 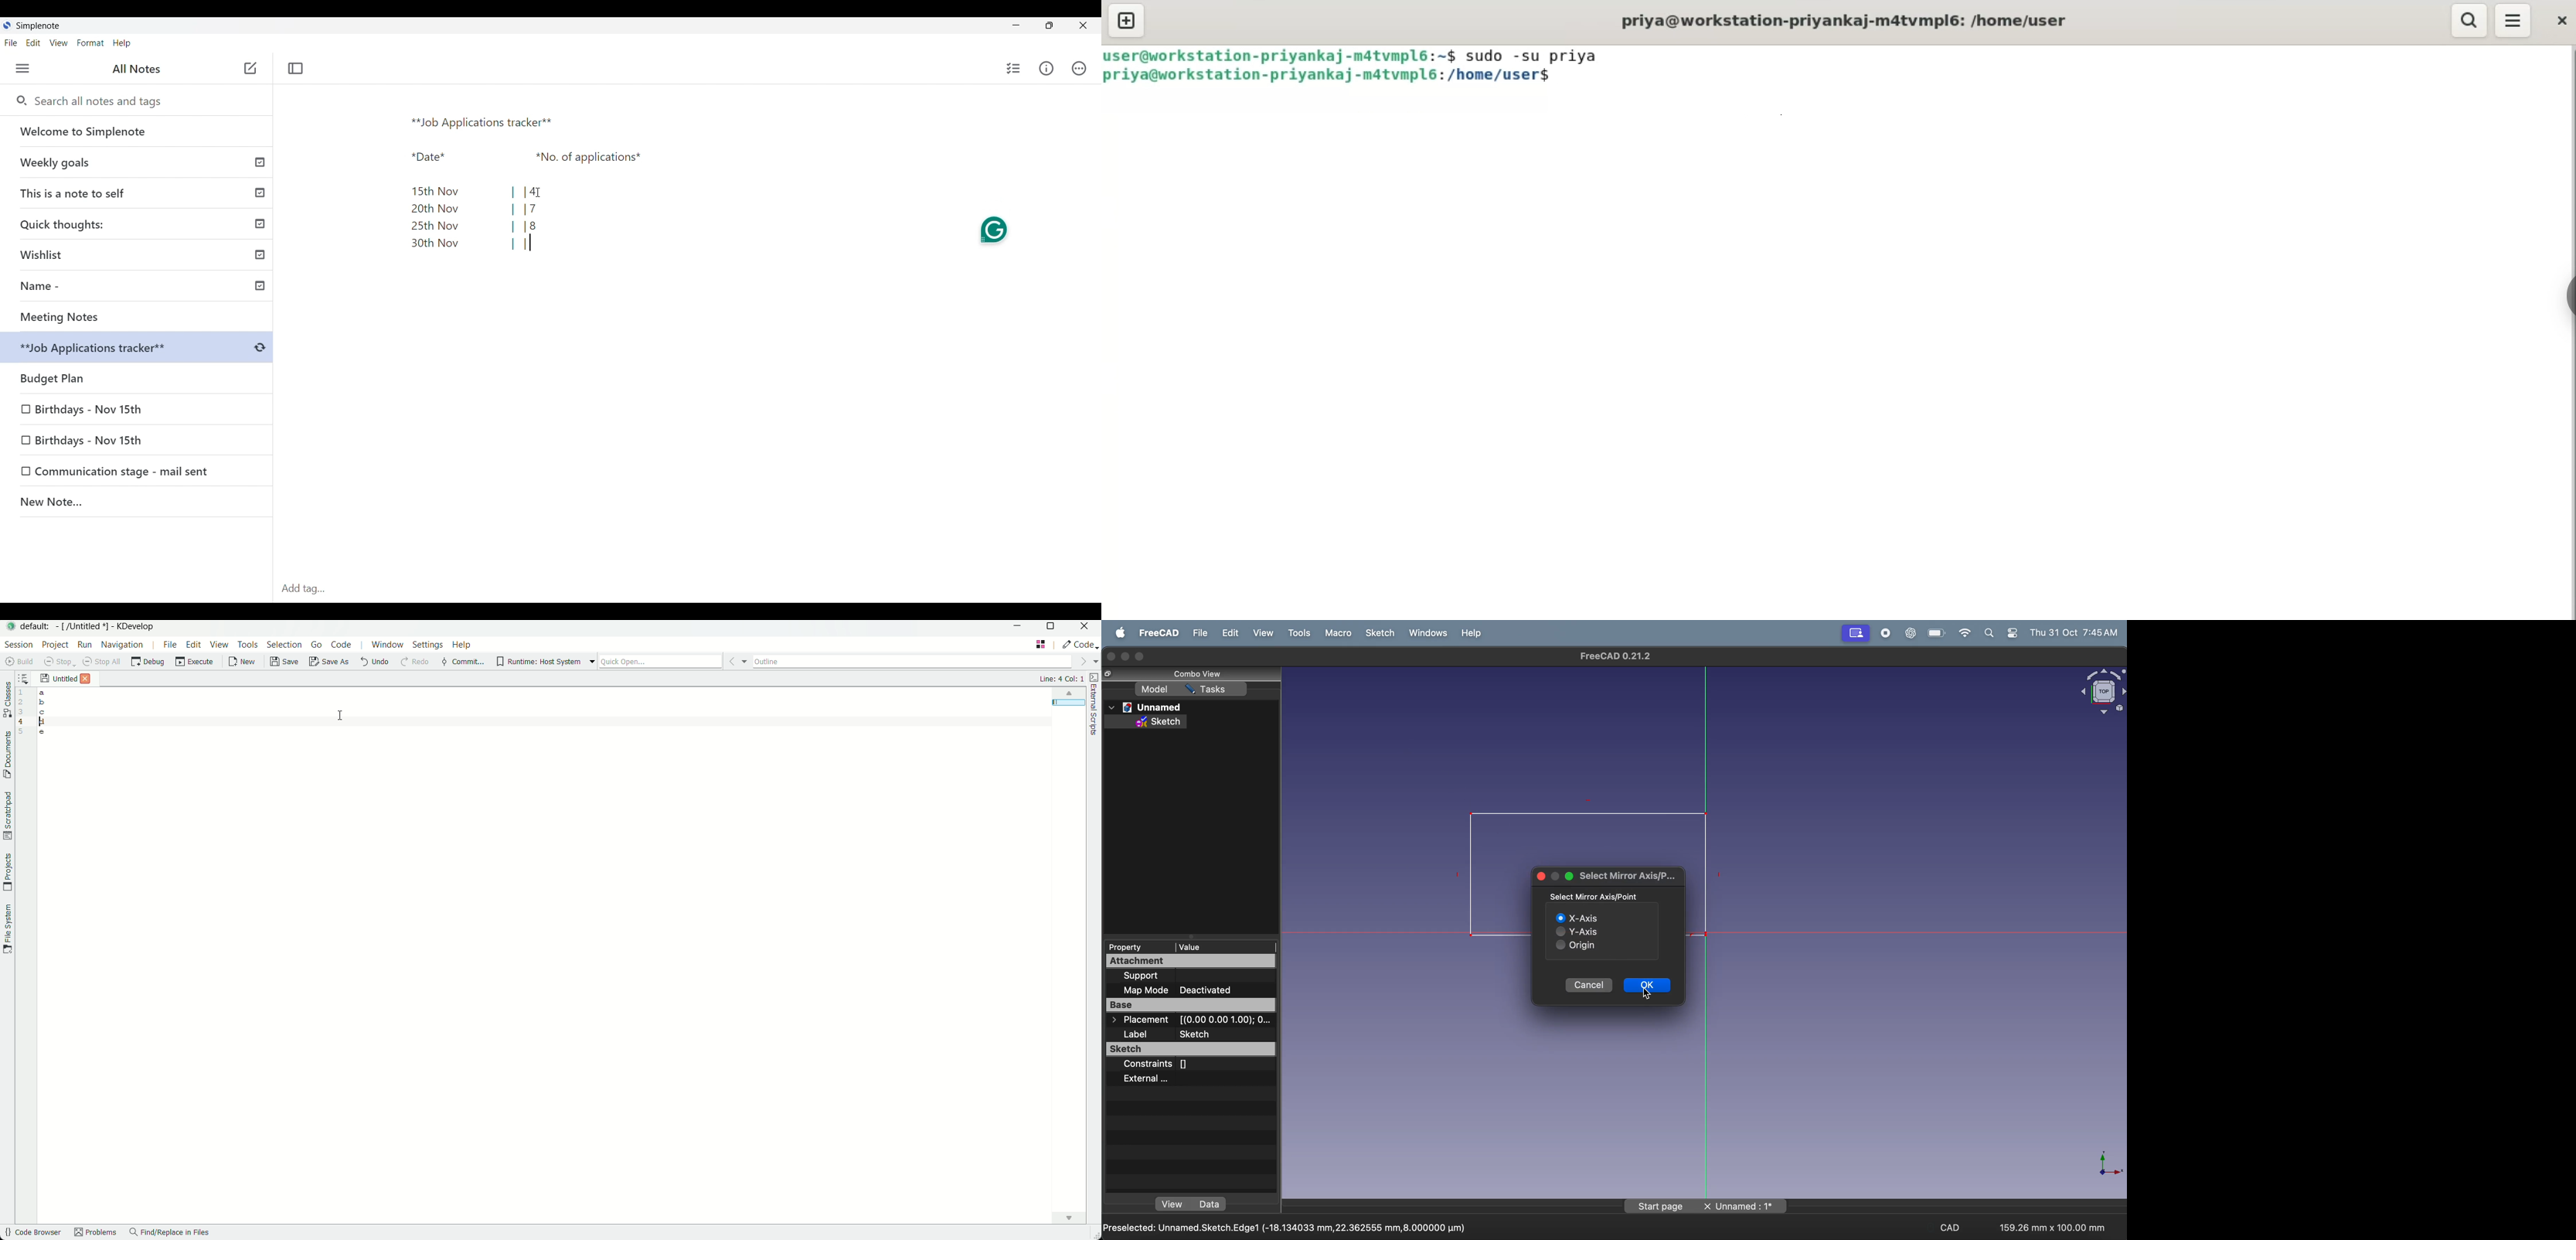 I want to click on cursor, so click(x=1112, y=674).